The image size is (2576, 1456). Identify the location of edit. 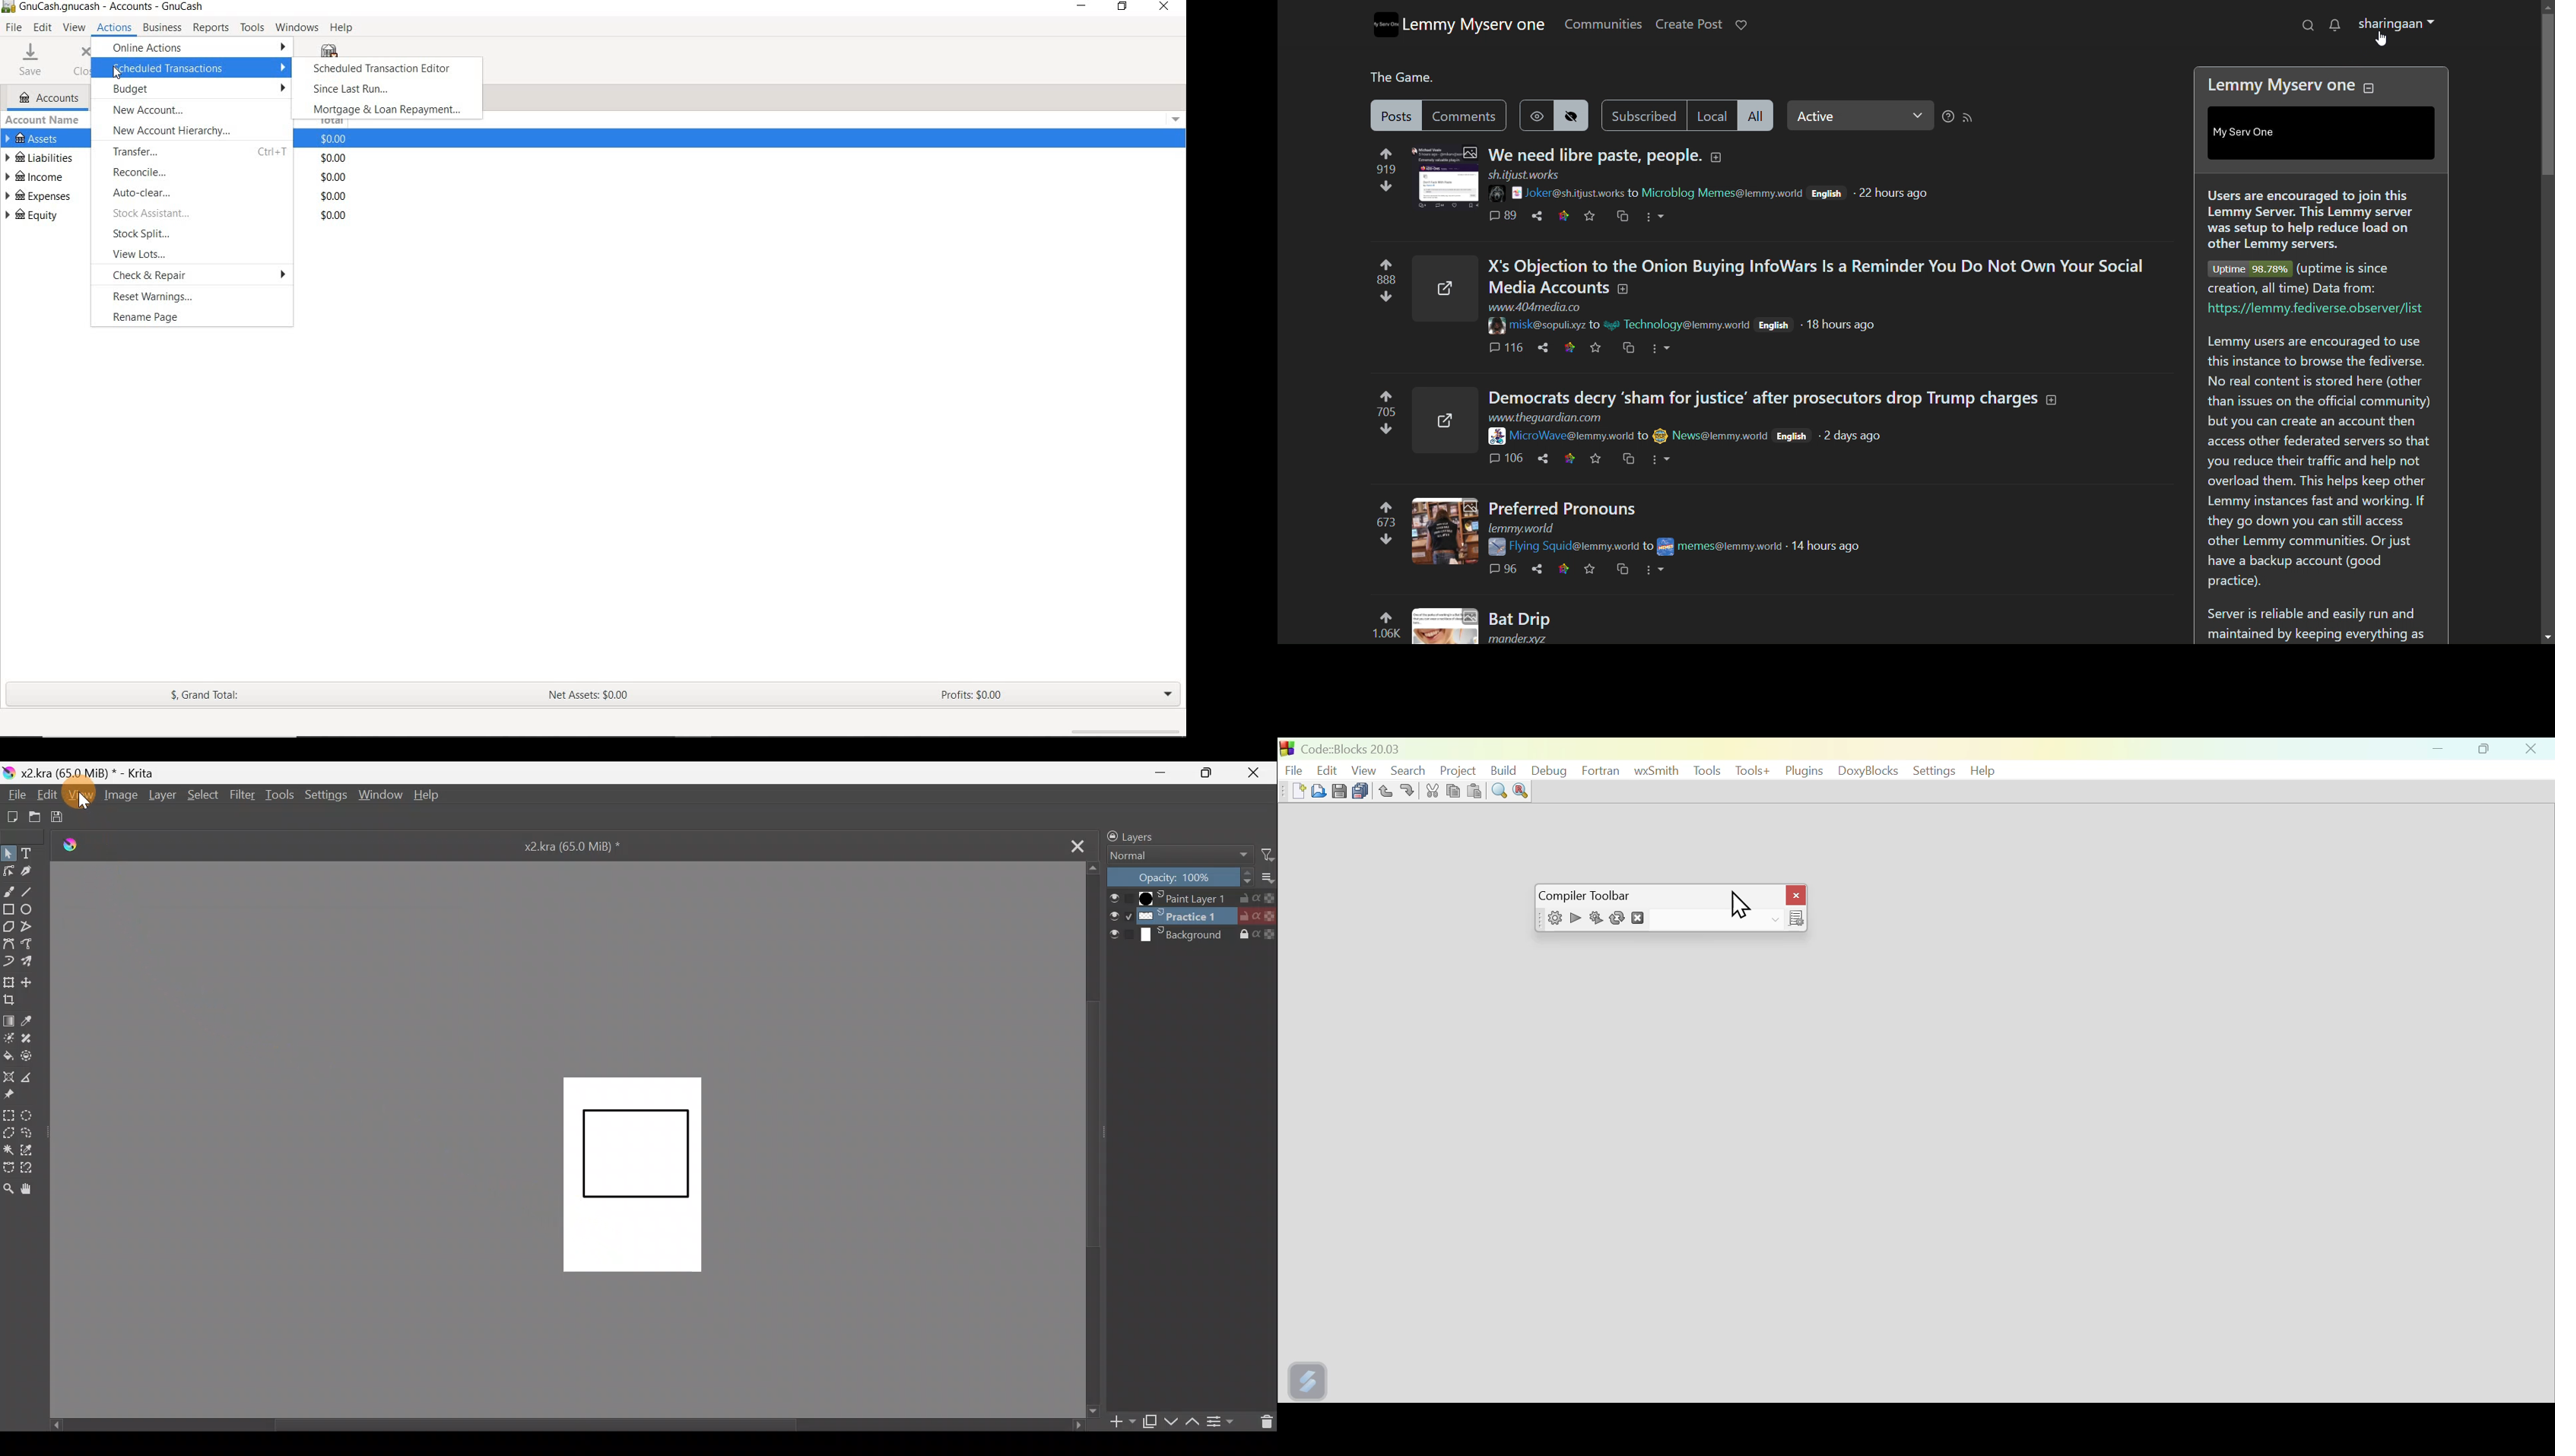
(1327, 766).